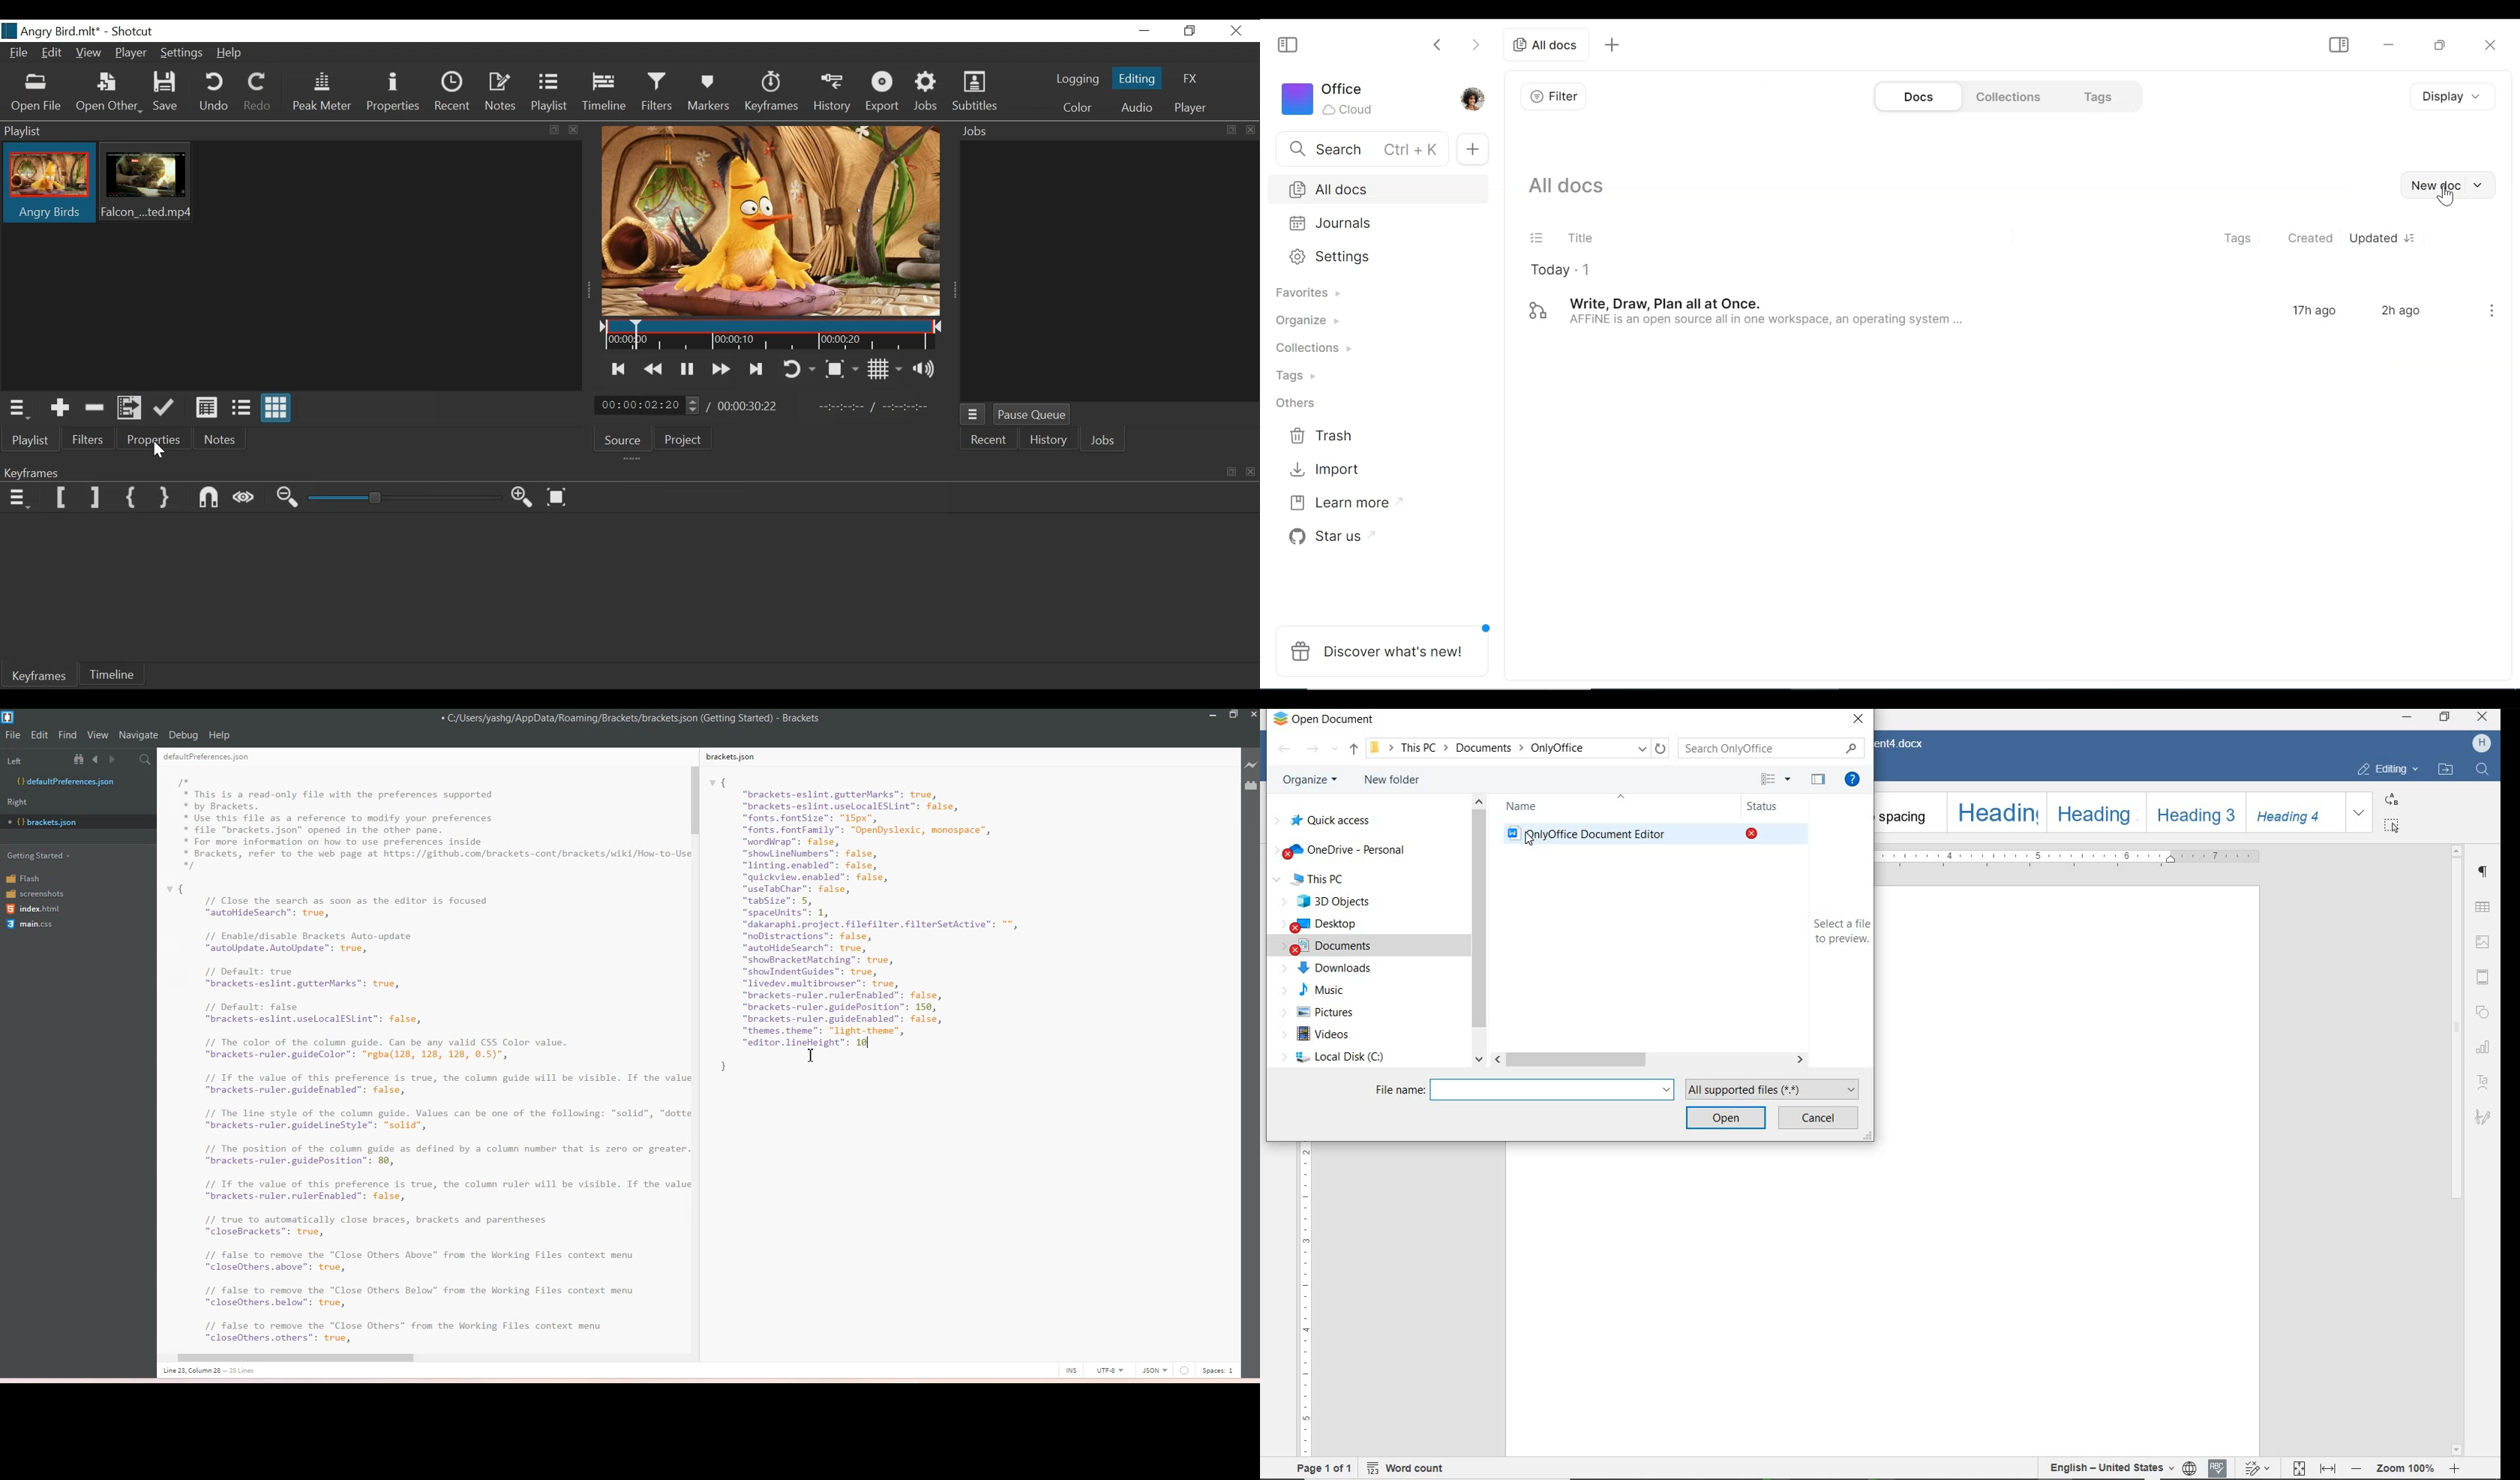  Describe the element at coordinates (233, 1372) in the screenshot. I see `Line 23, Column 27 - 25 Lines` at that location.